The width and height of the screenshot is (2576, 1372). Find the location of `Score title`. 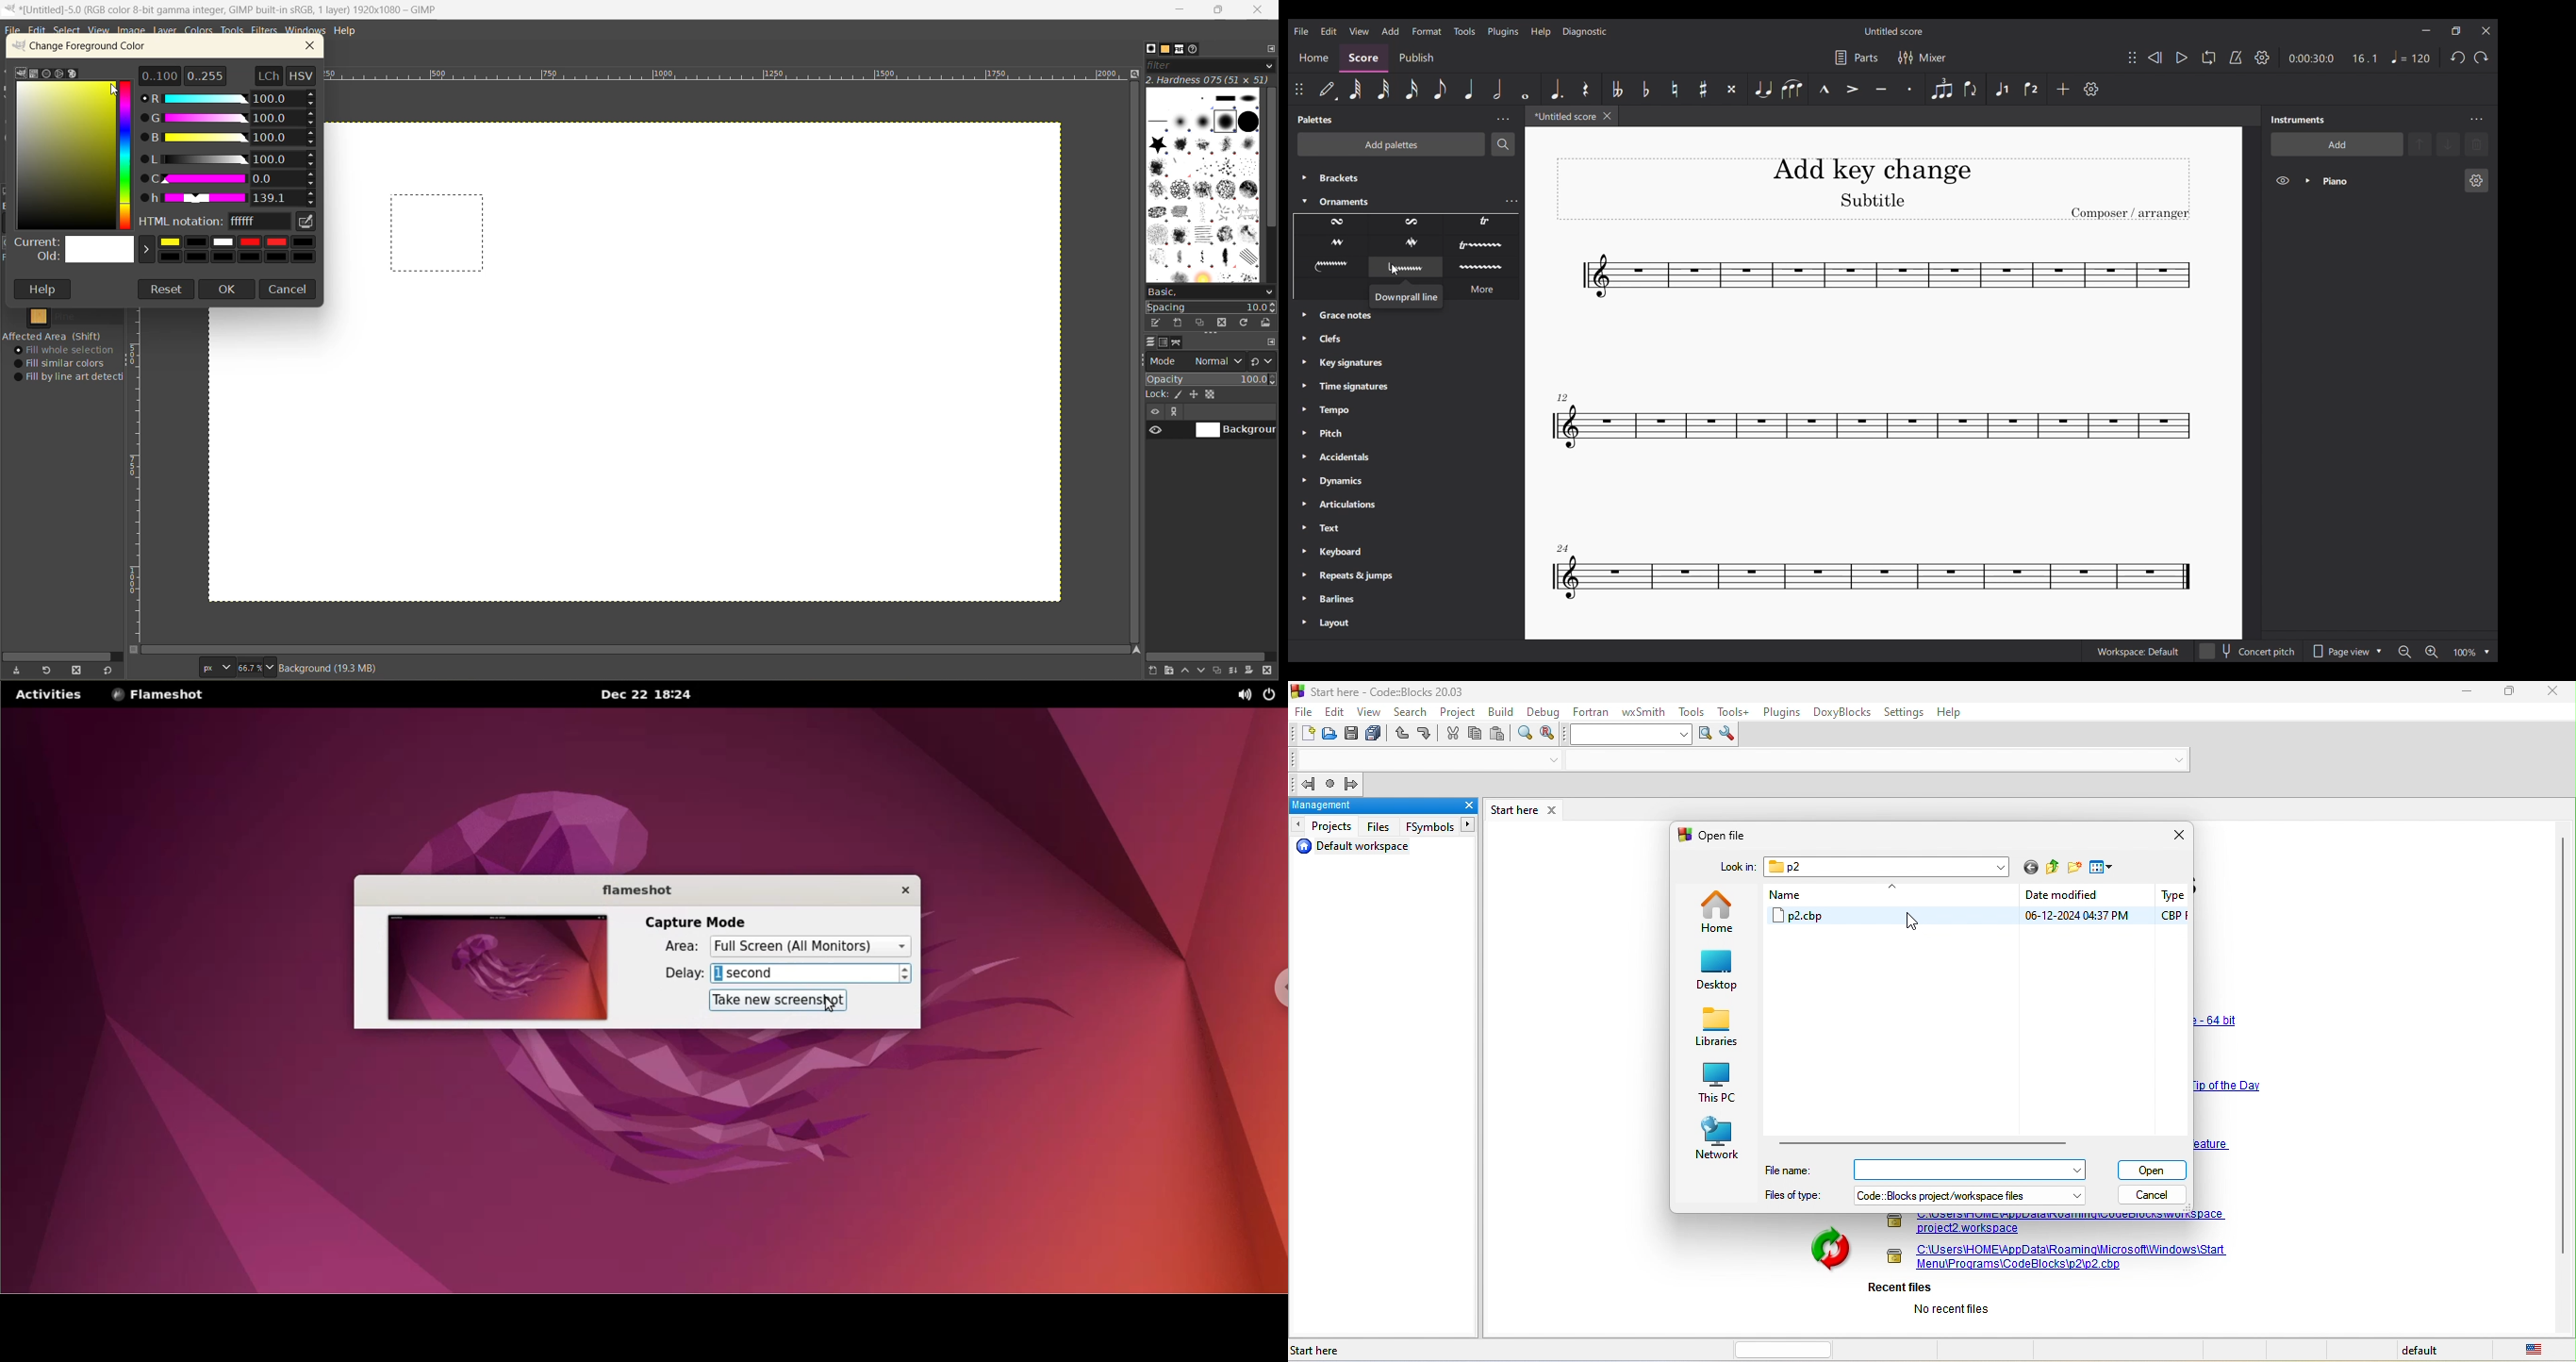

Score title is located at coordinates (1893, 31).